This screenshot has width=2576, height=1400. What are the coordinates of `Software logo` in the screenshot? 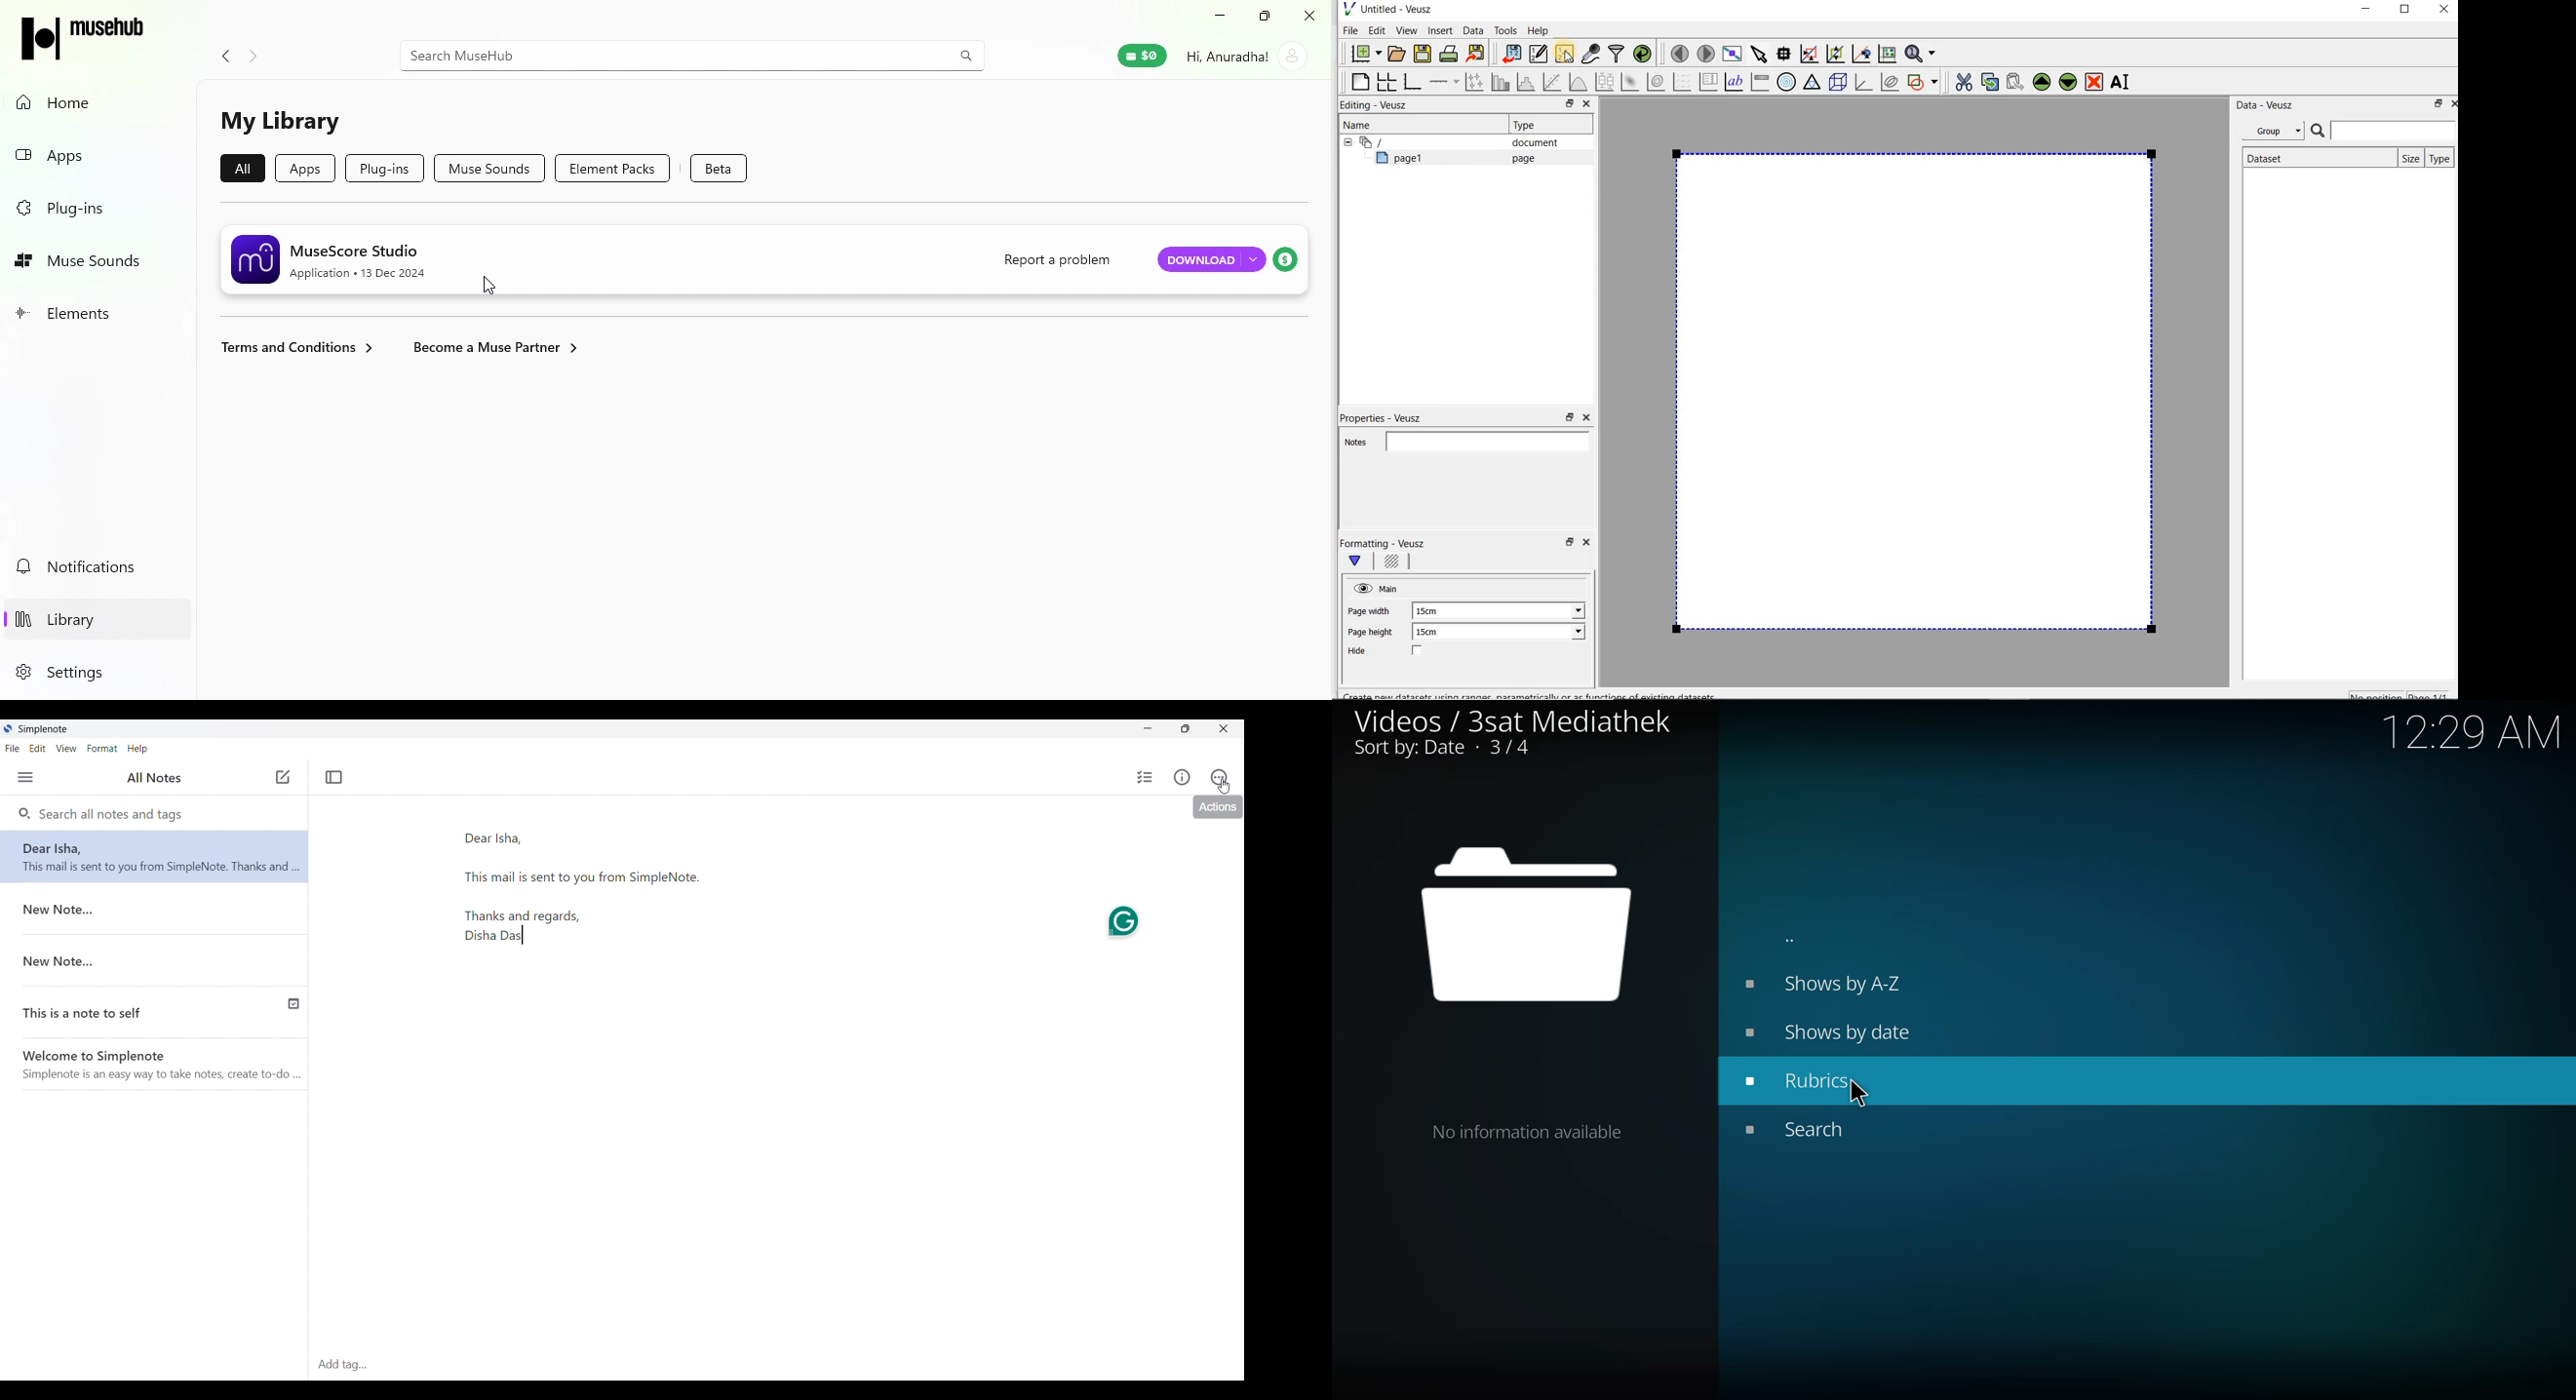 It's located at (8, 729).